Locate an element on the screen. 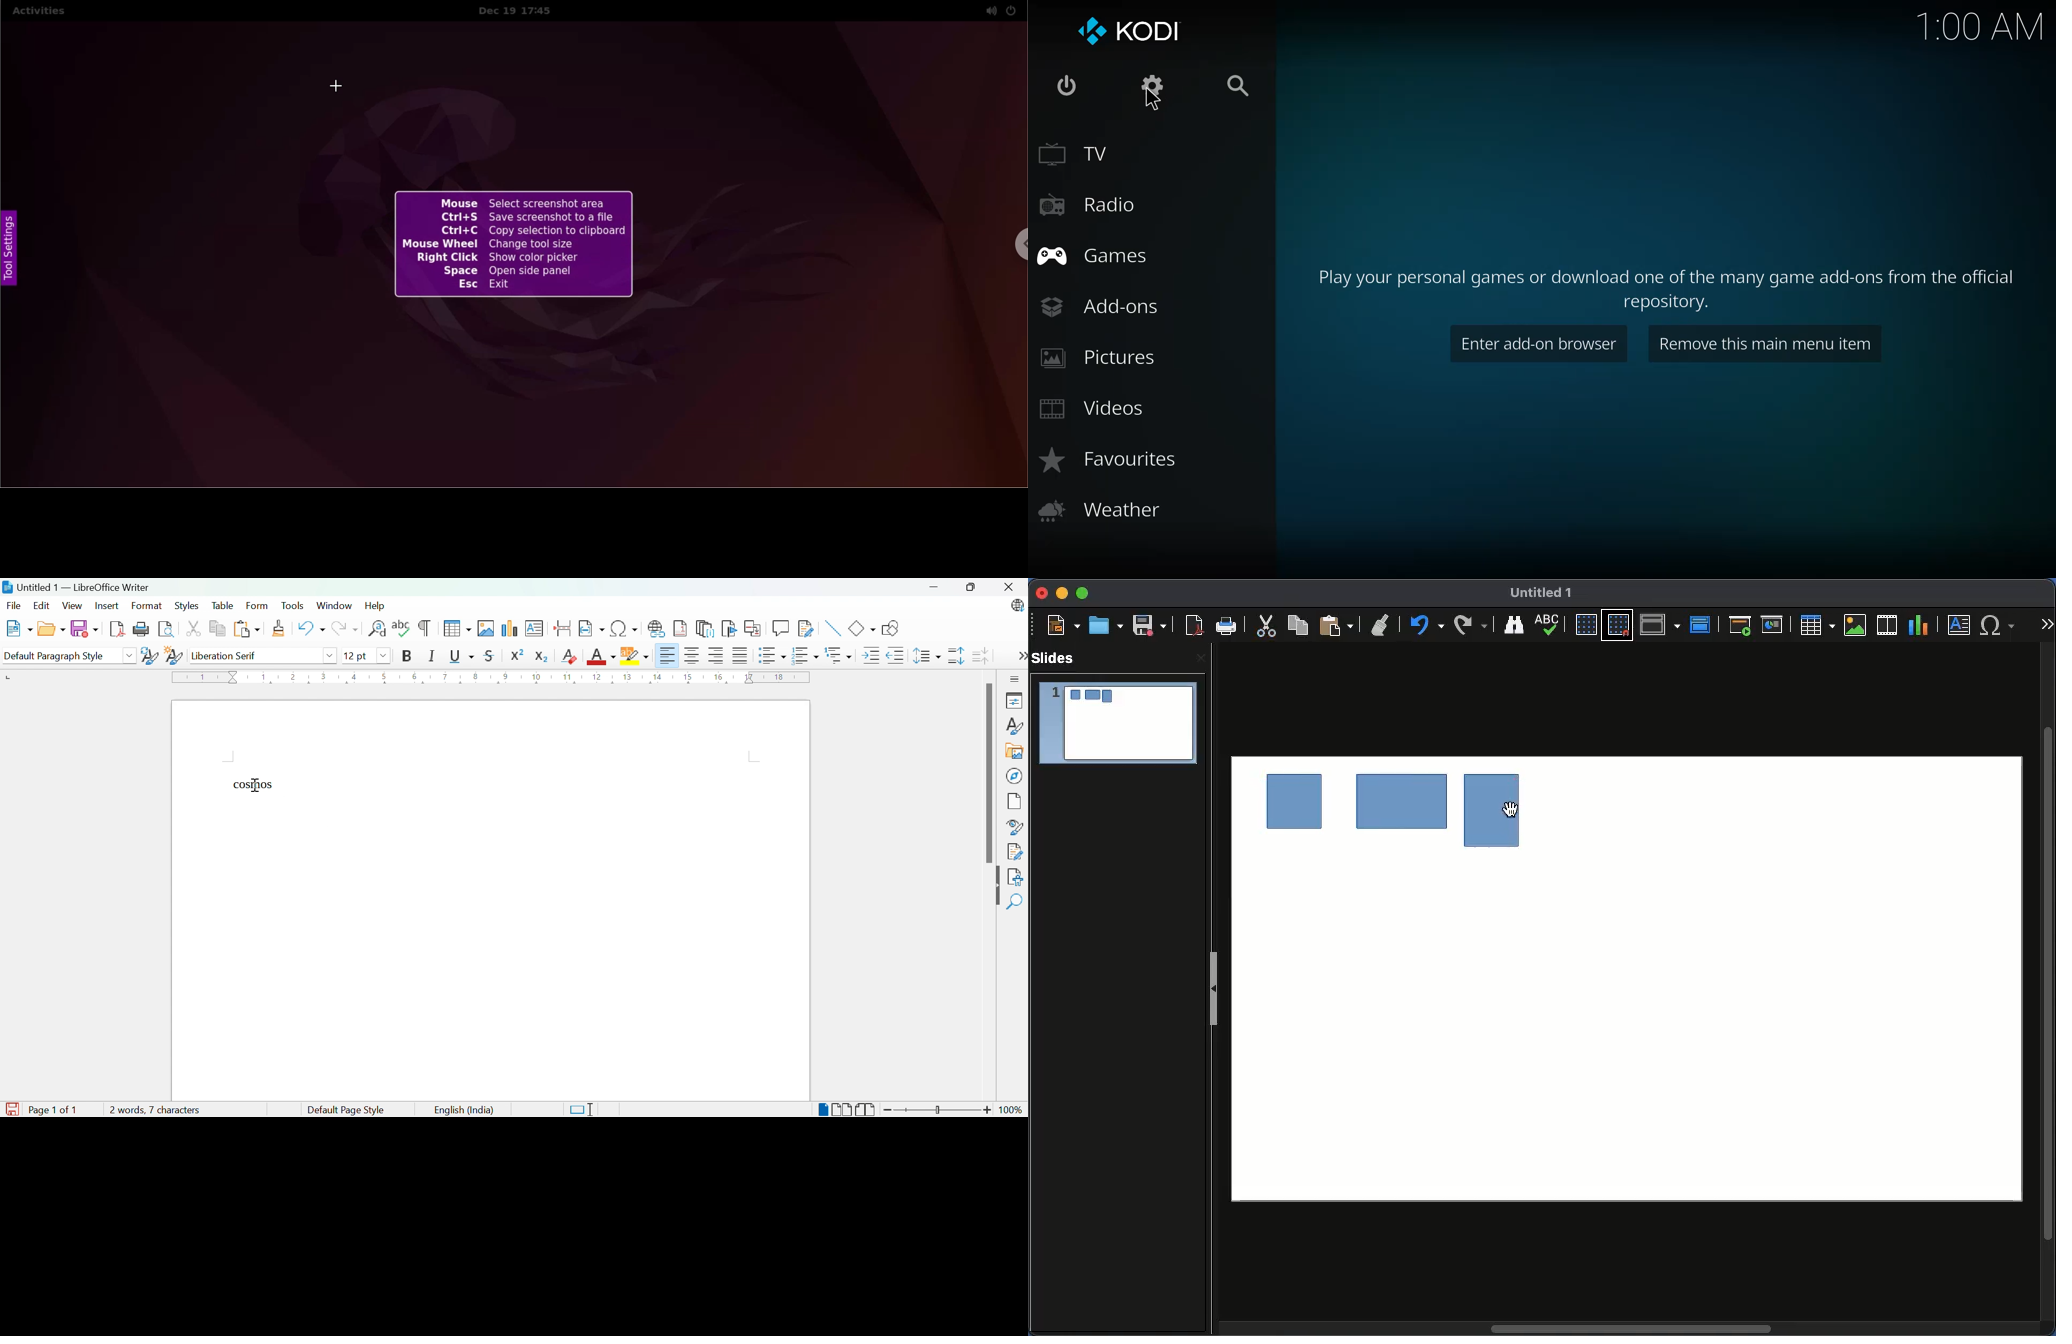  Format is located at coordinates (148, 606).